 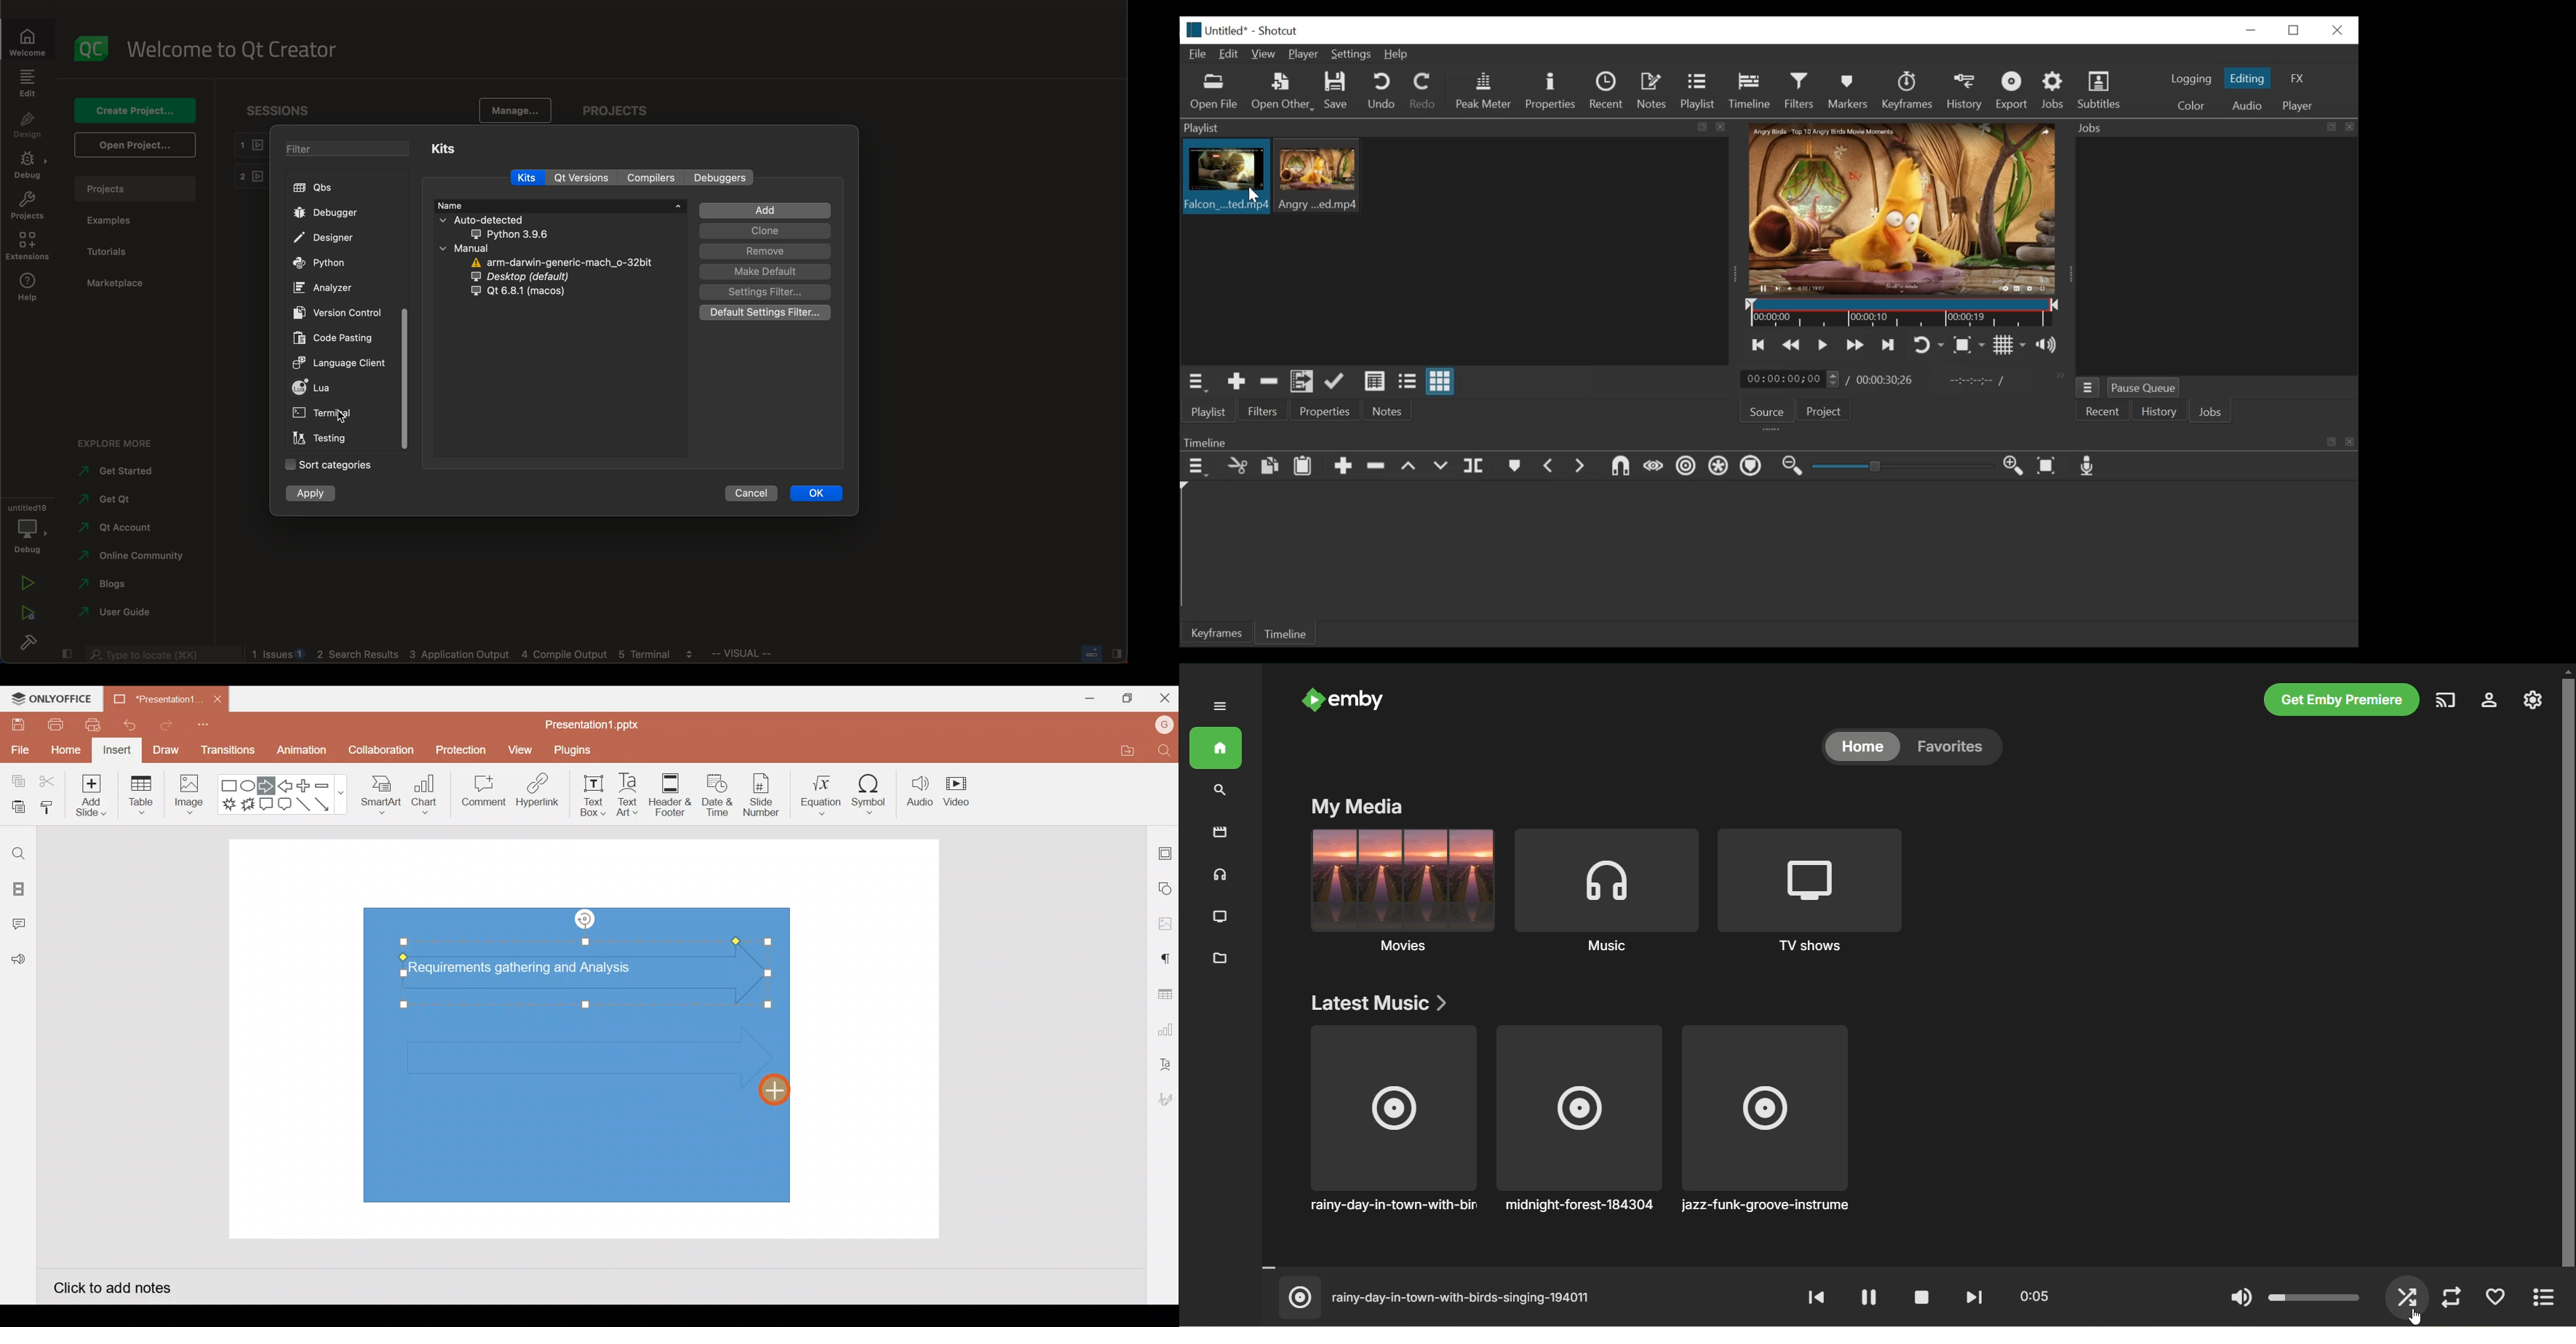 What do you see at coordinates (560, 205) in the screenshot?
I see `name` at bounding box center [560, 205].